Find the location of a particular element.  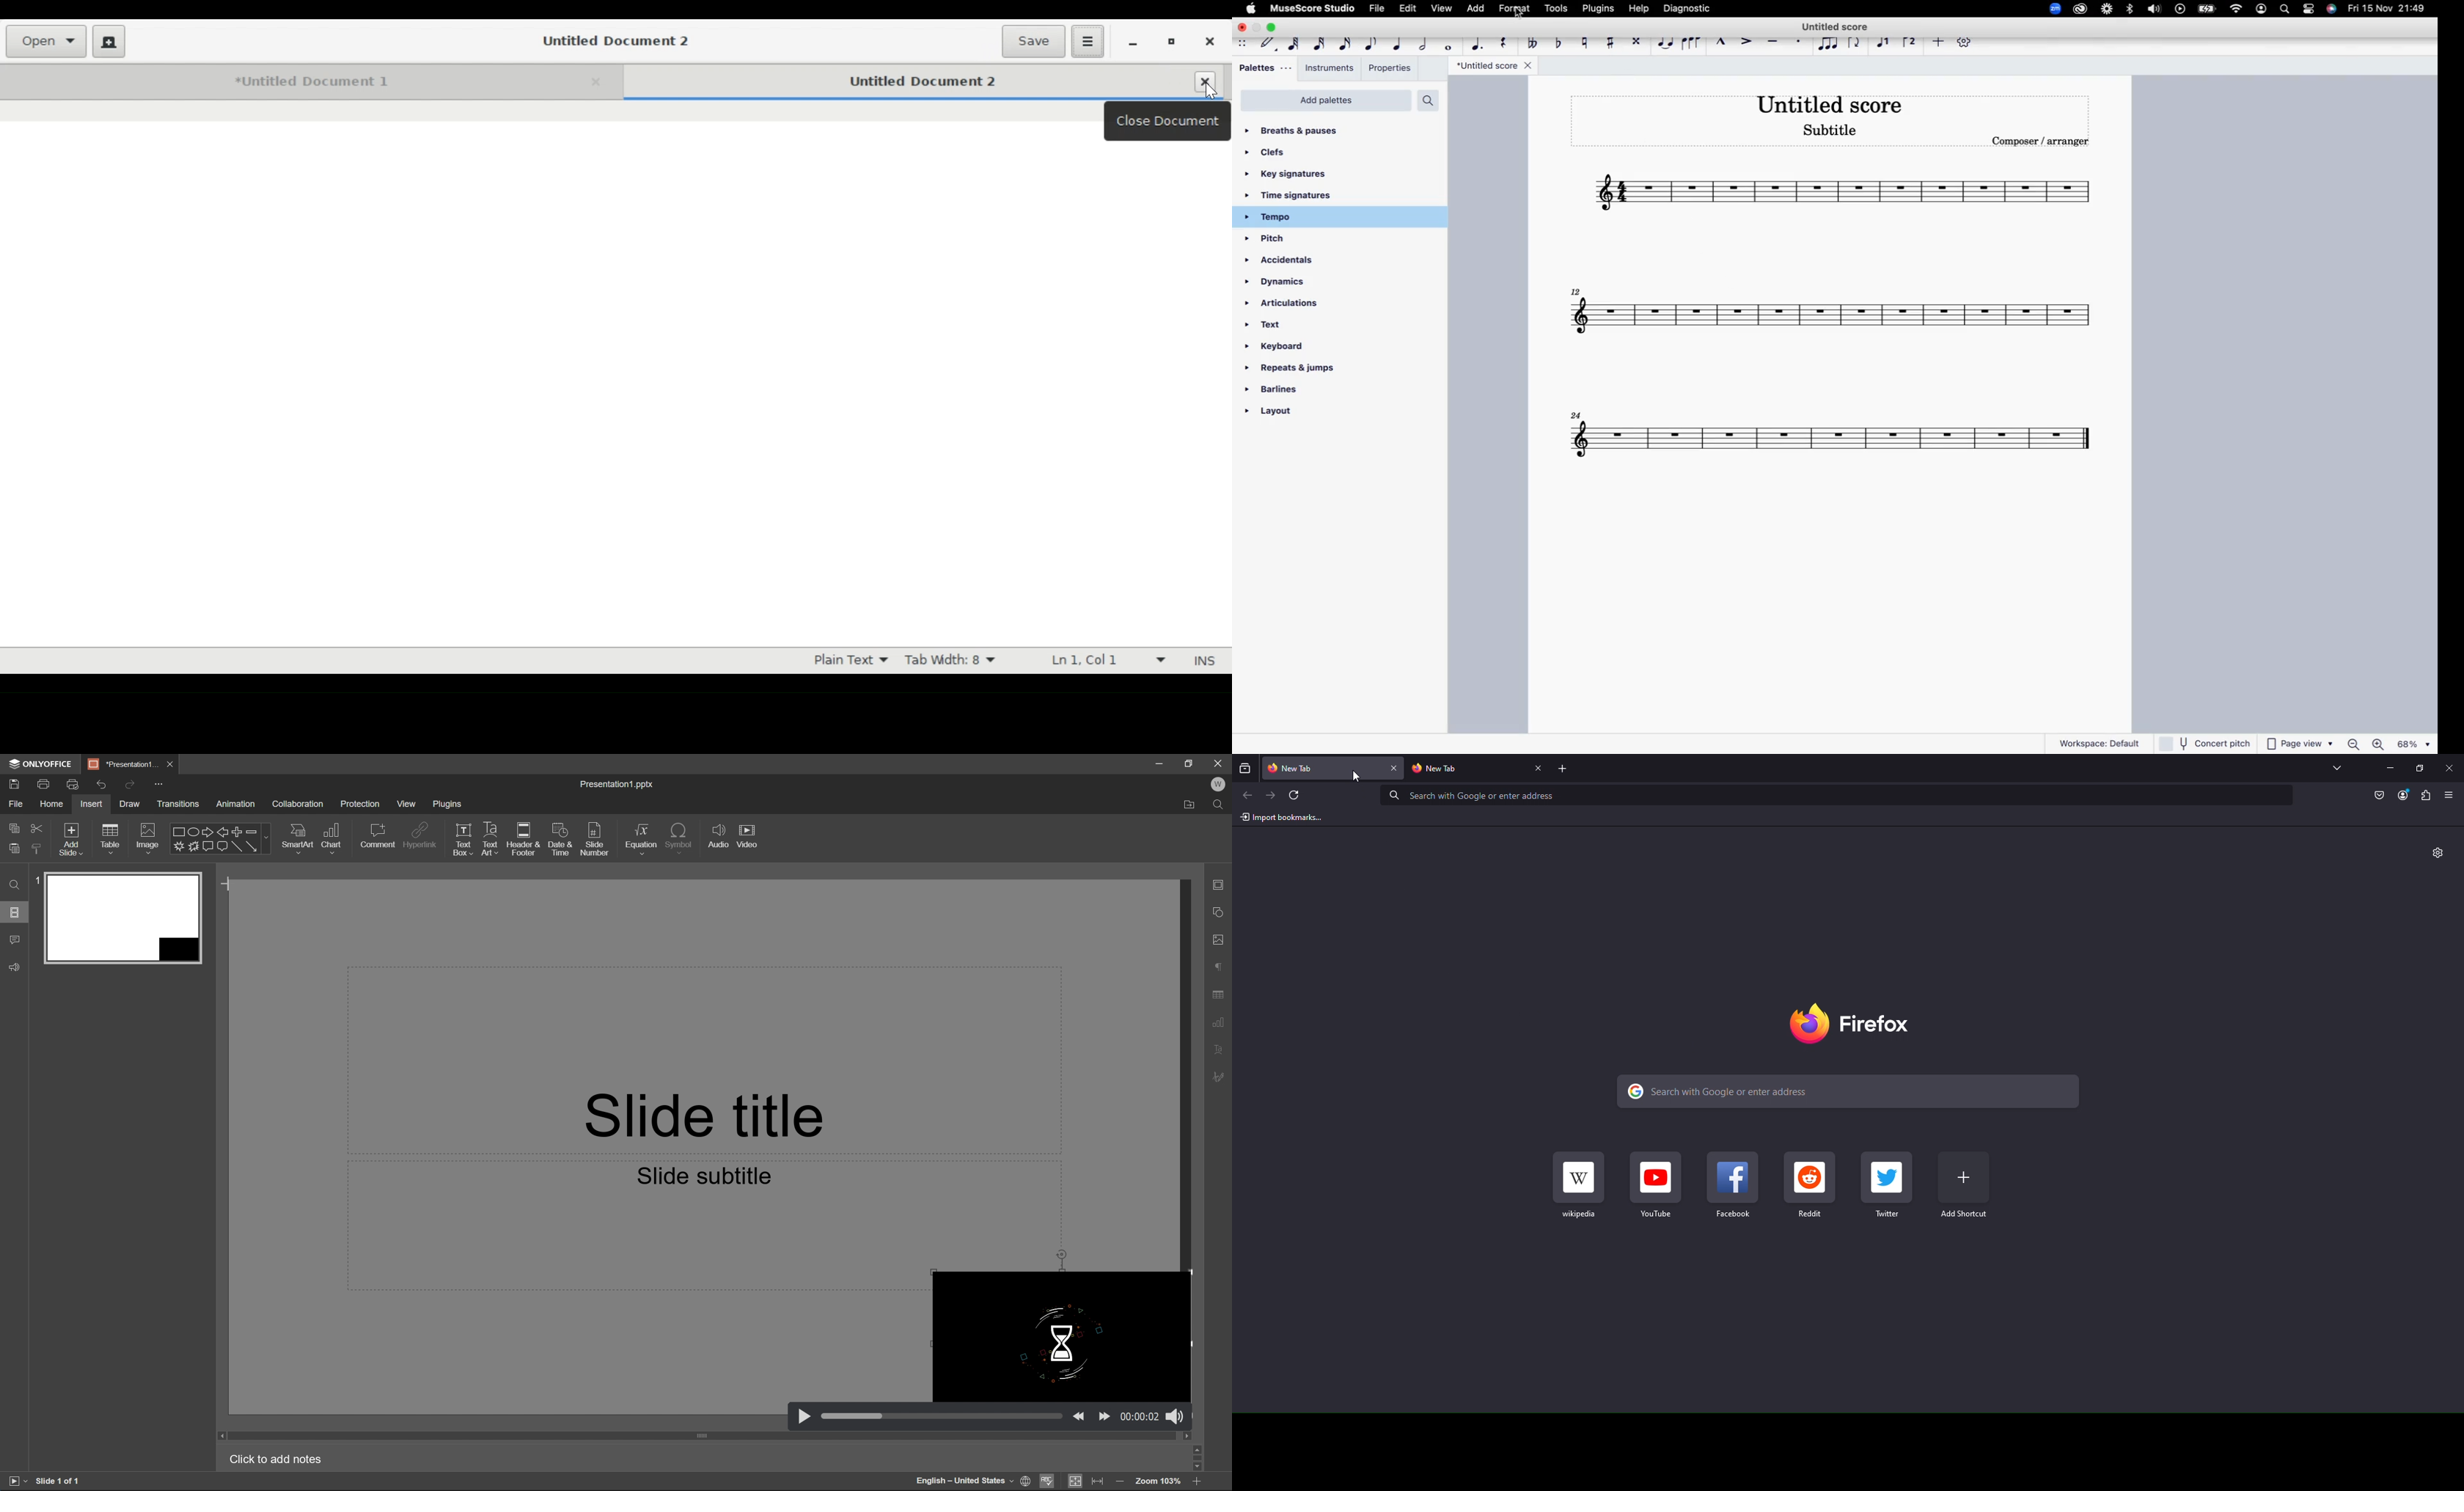

64th note is located at coordinates (1295, 42).